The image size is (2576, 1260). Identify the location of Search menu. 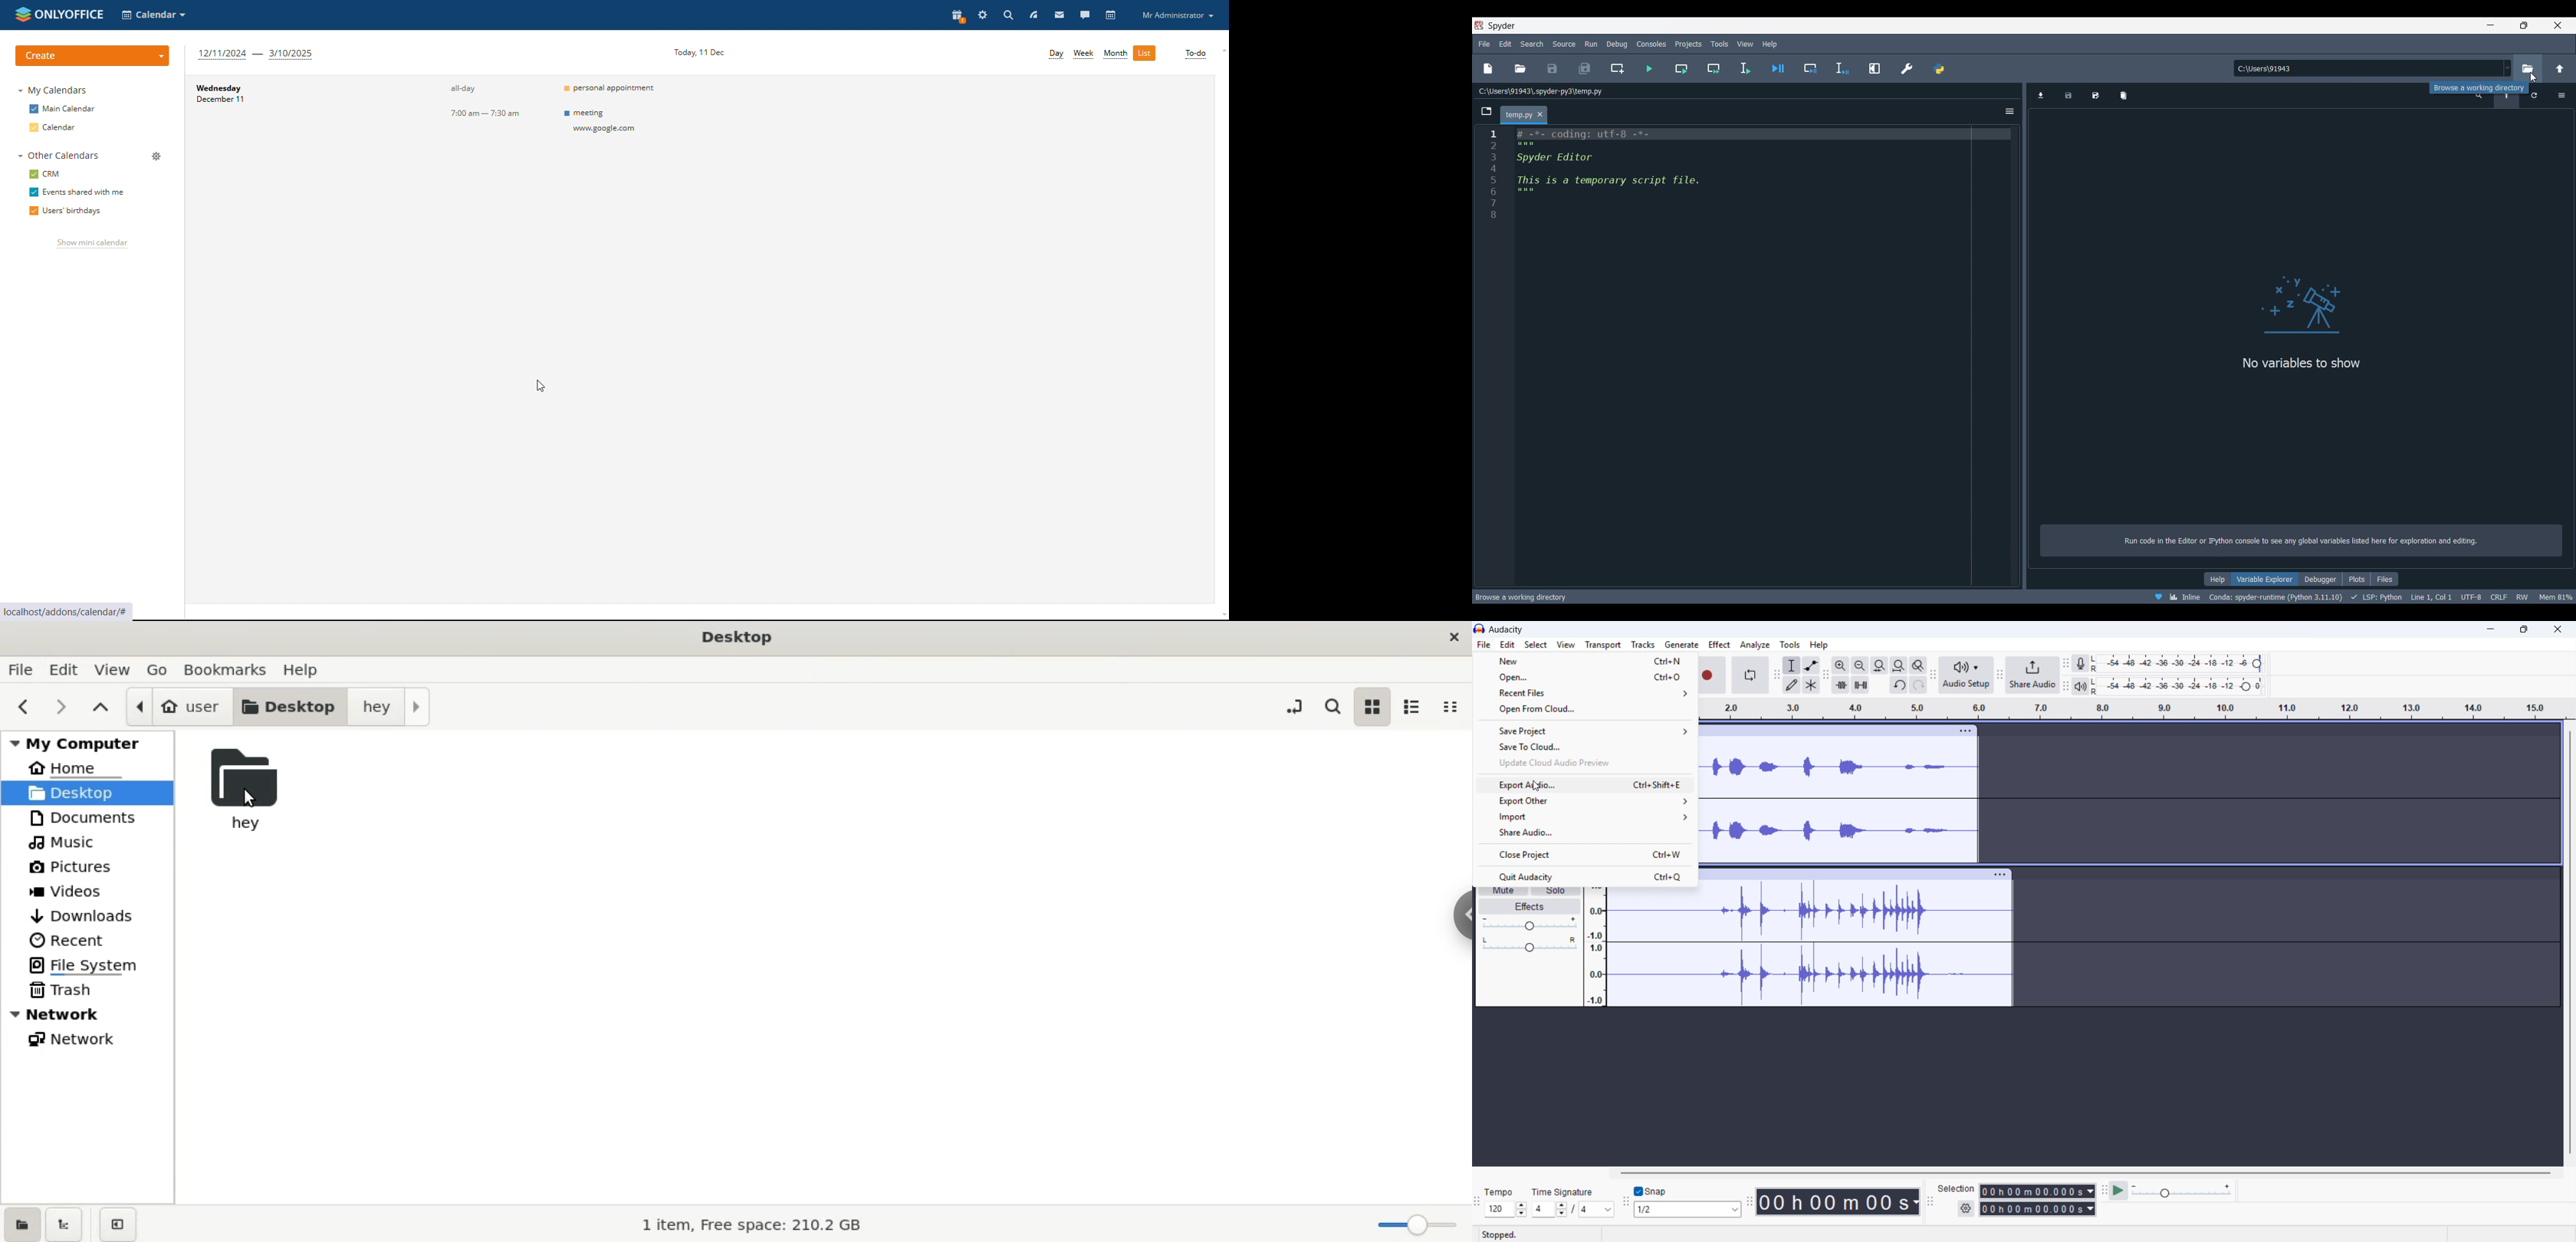
(1531, 44).